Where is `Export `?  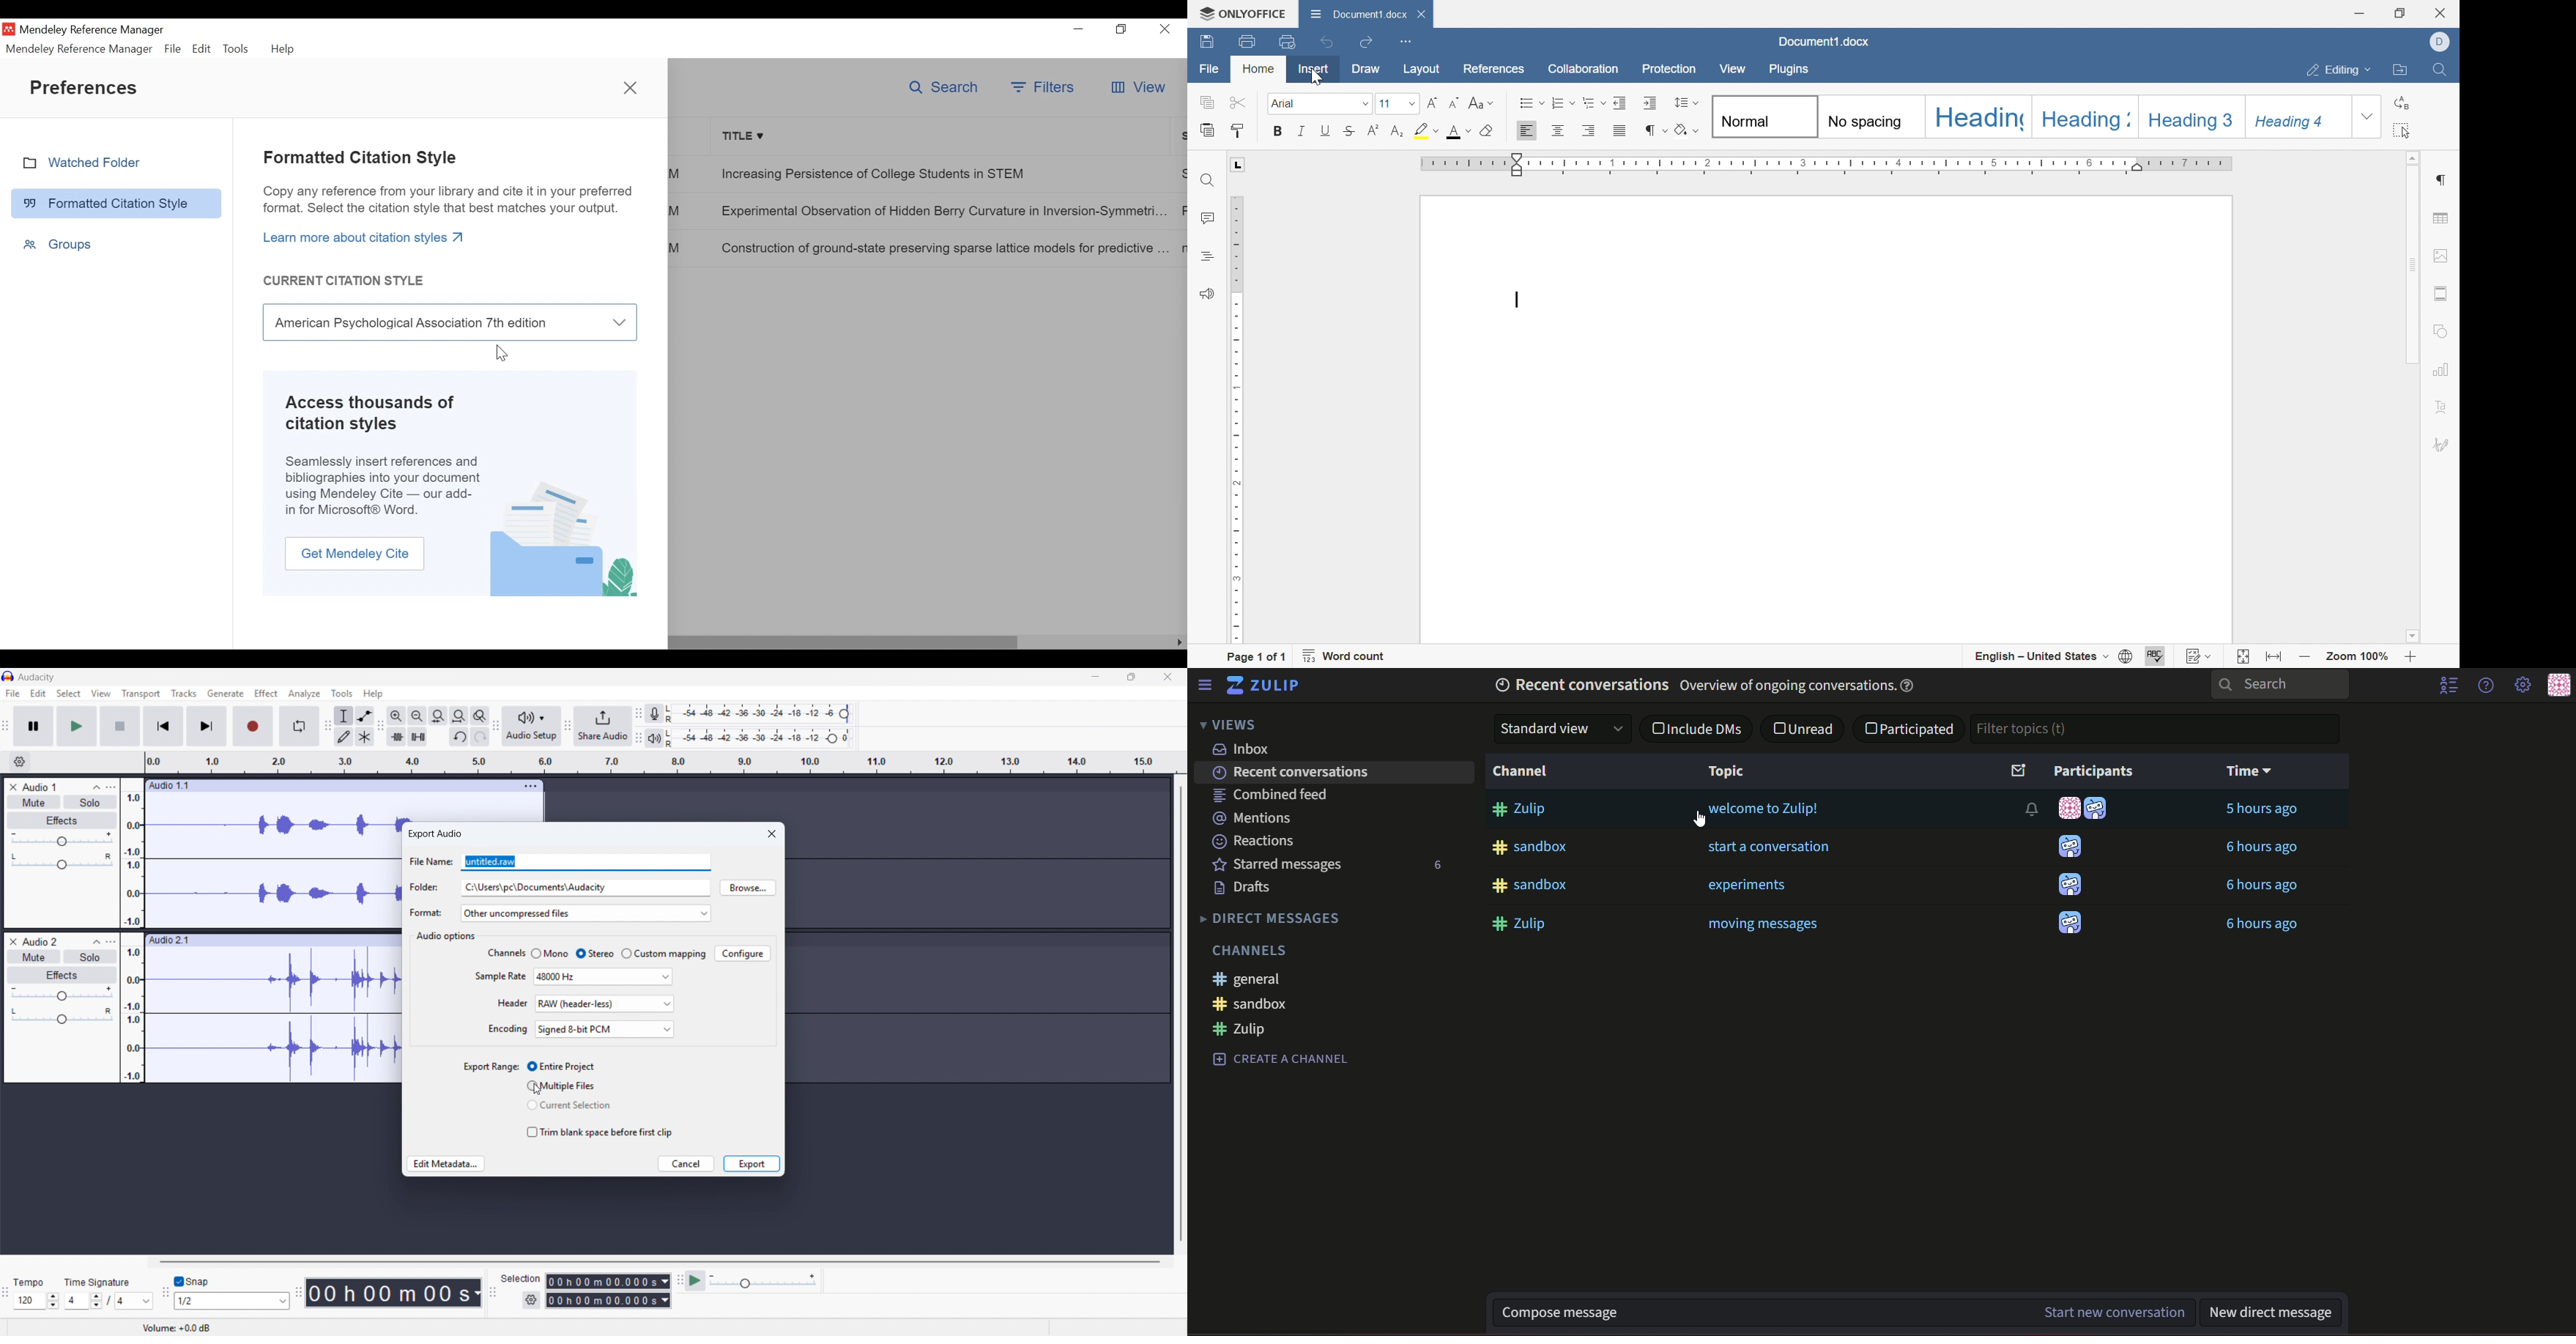 Export  is located at coordinates (751, 1163).